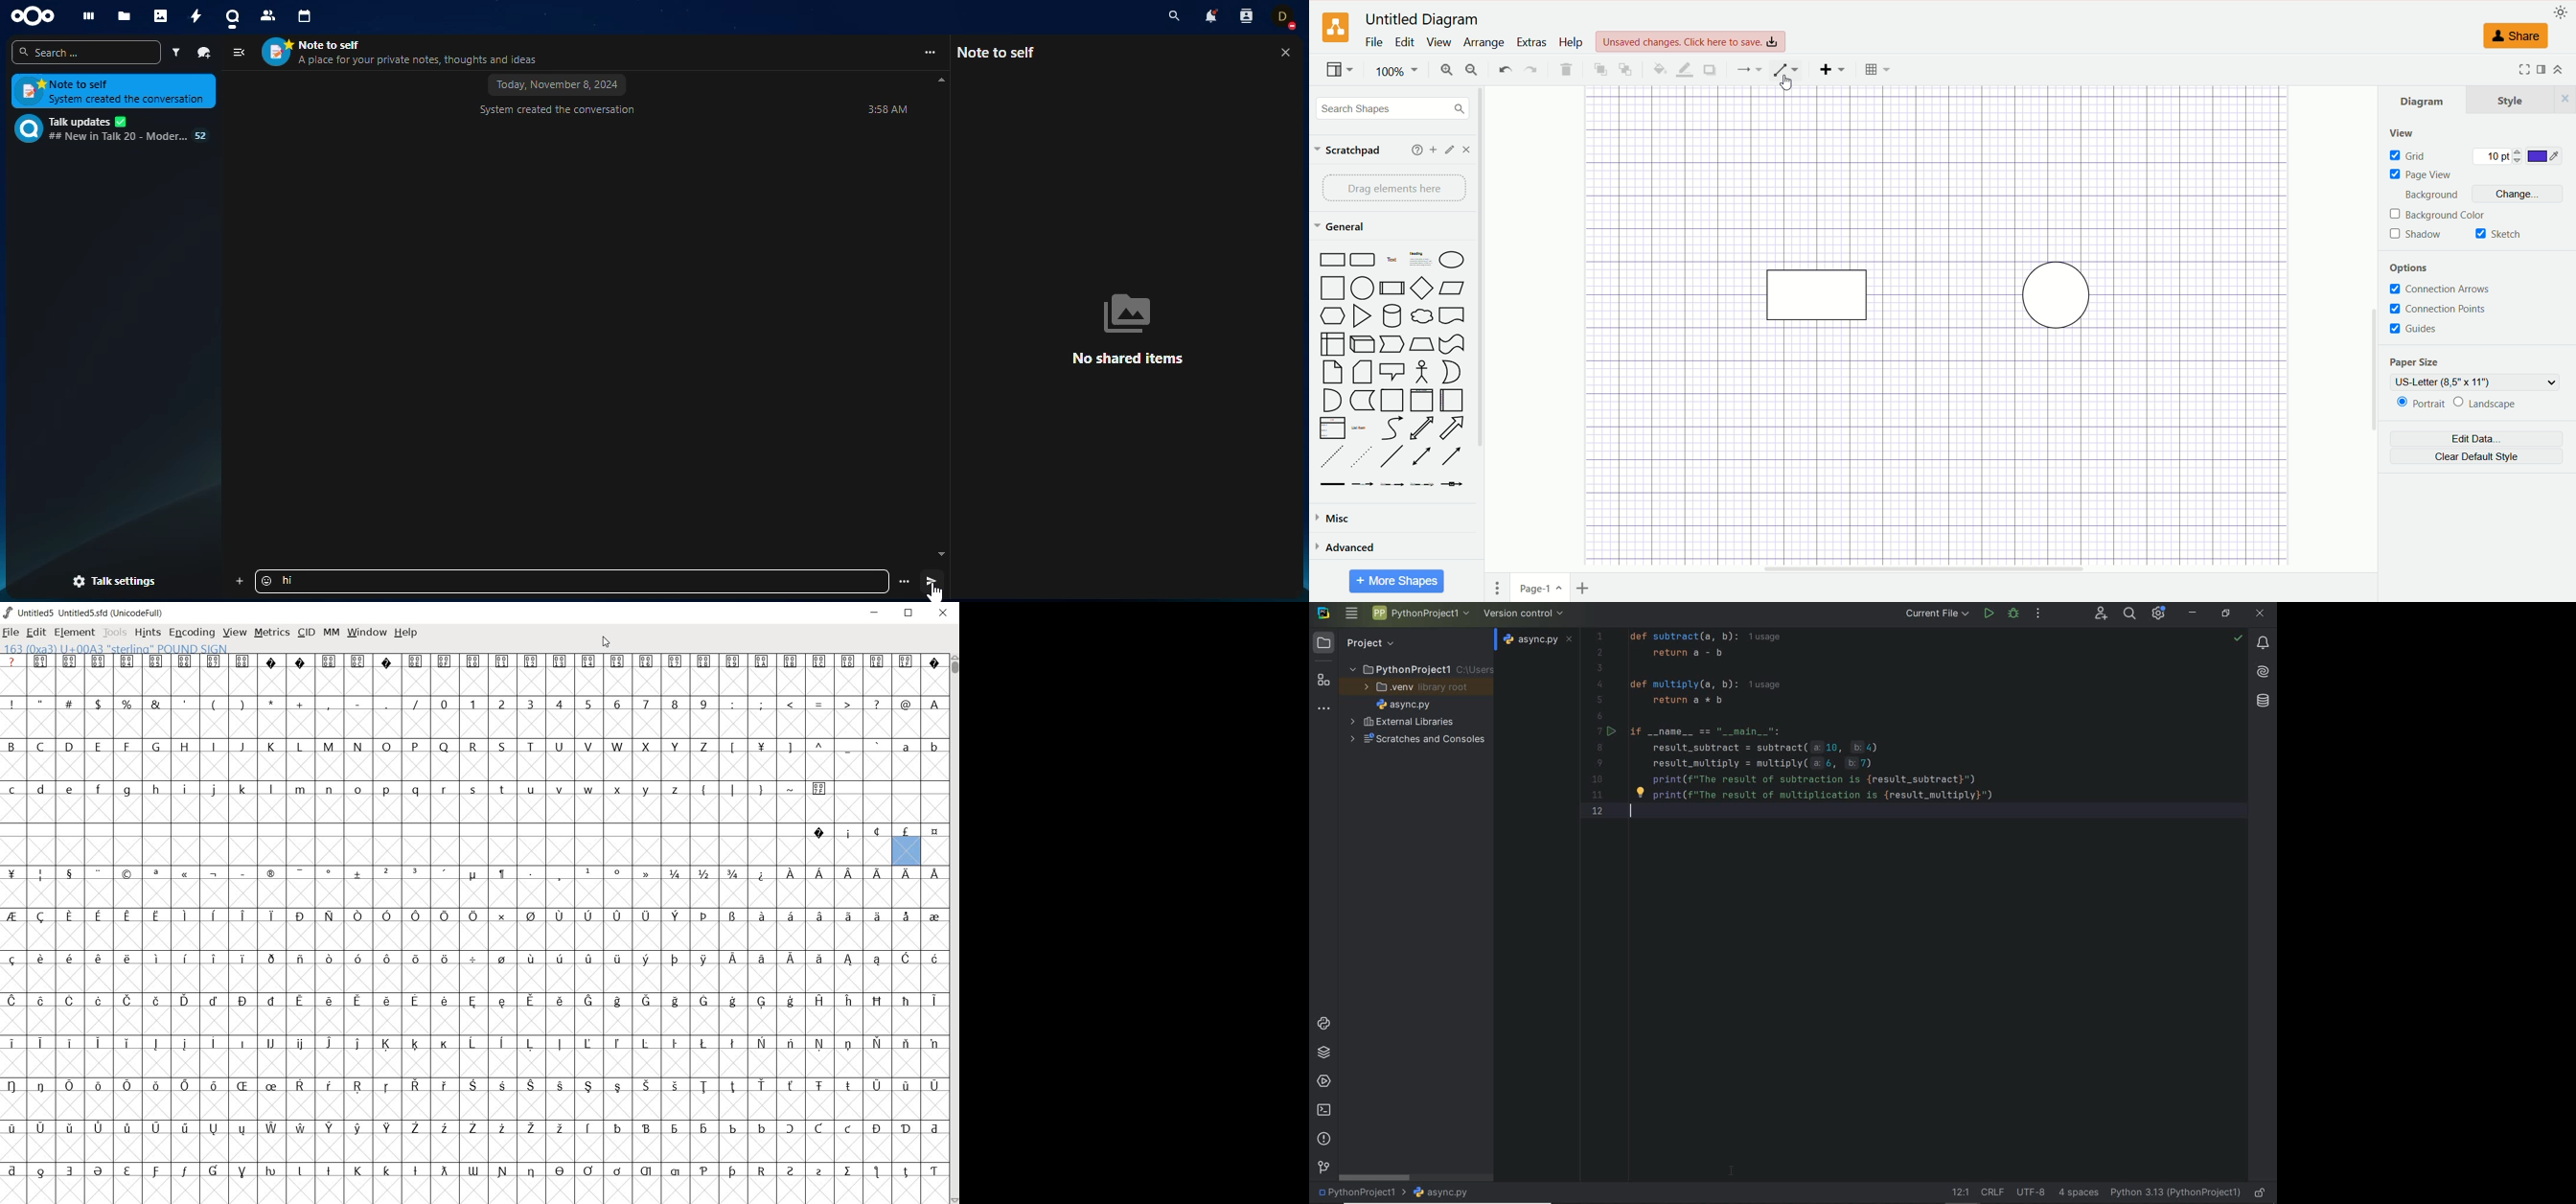  What do you see at coordinates (559, 1172) in the screenshot?
I see `Symbol` at bounding box center [559, 1172].